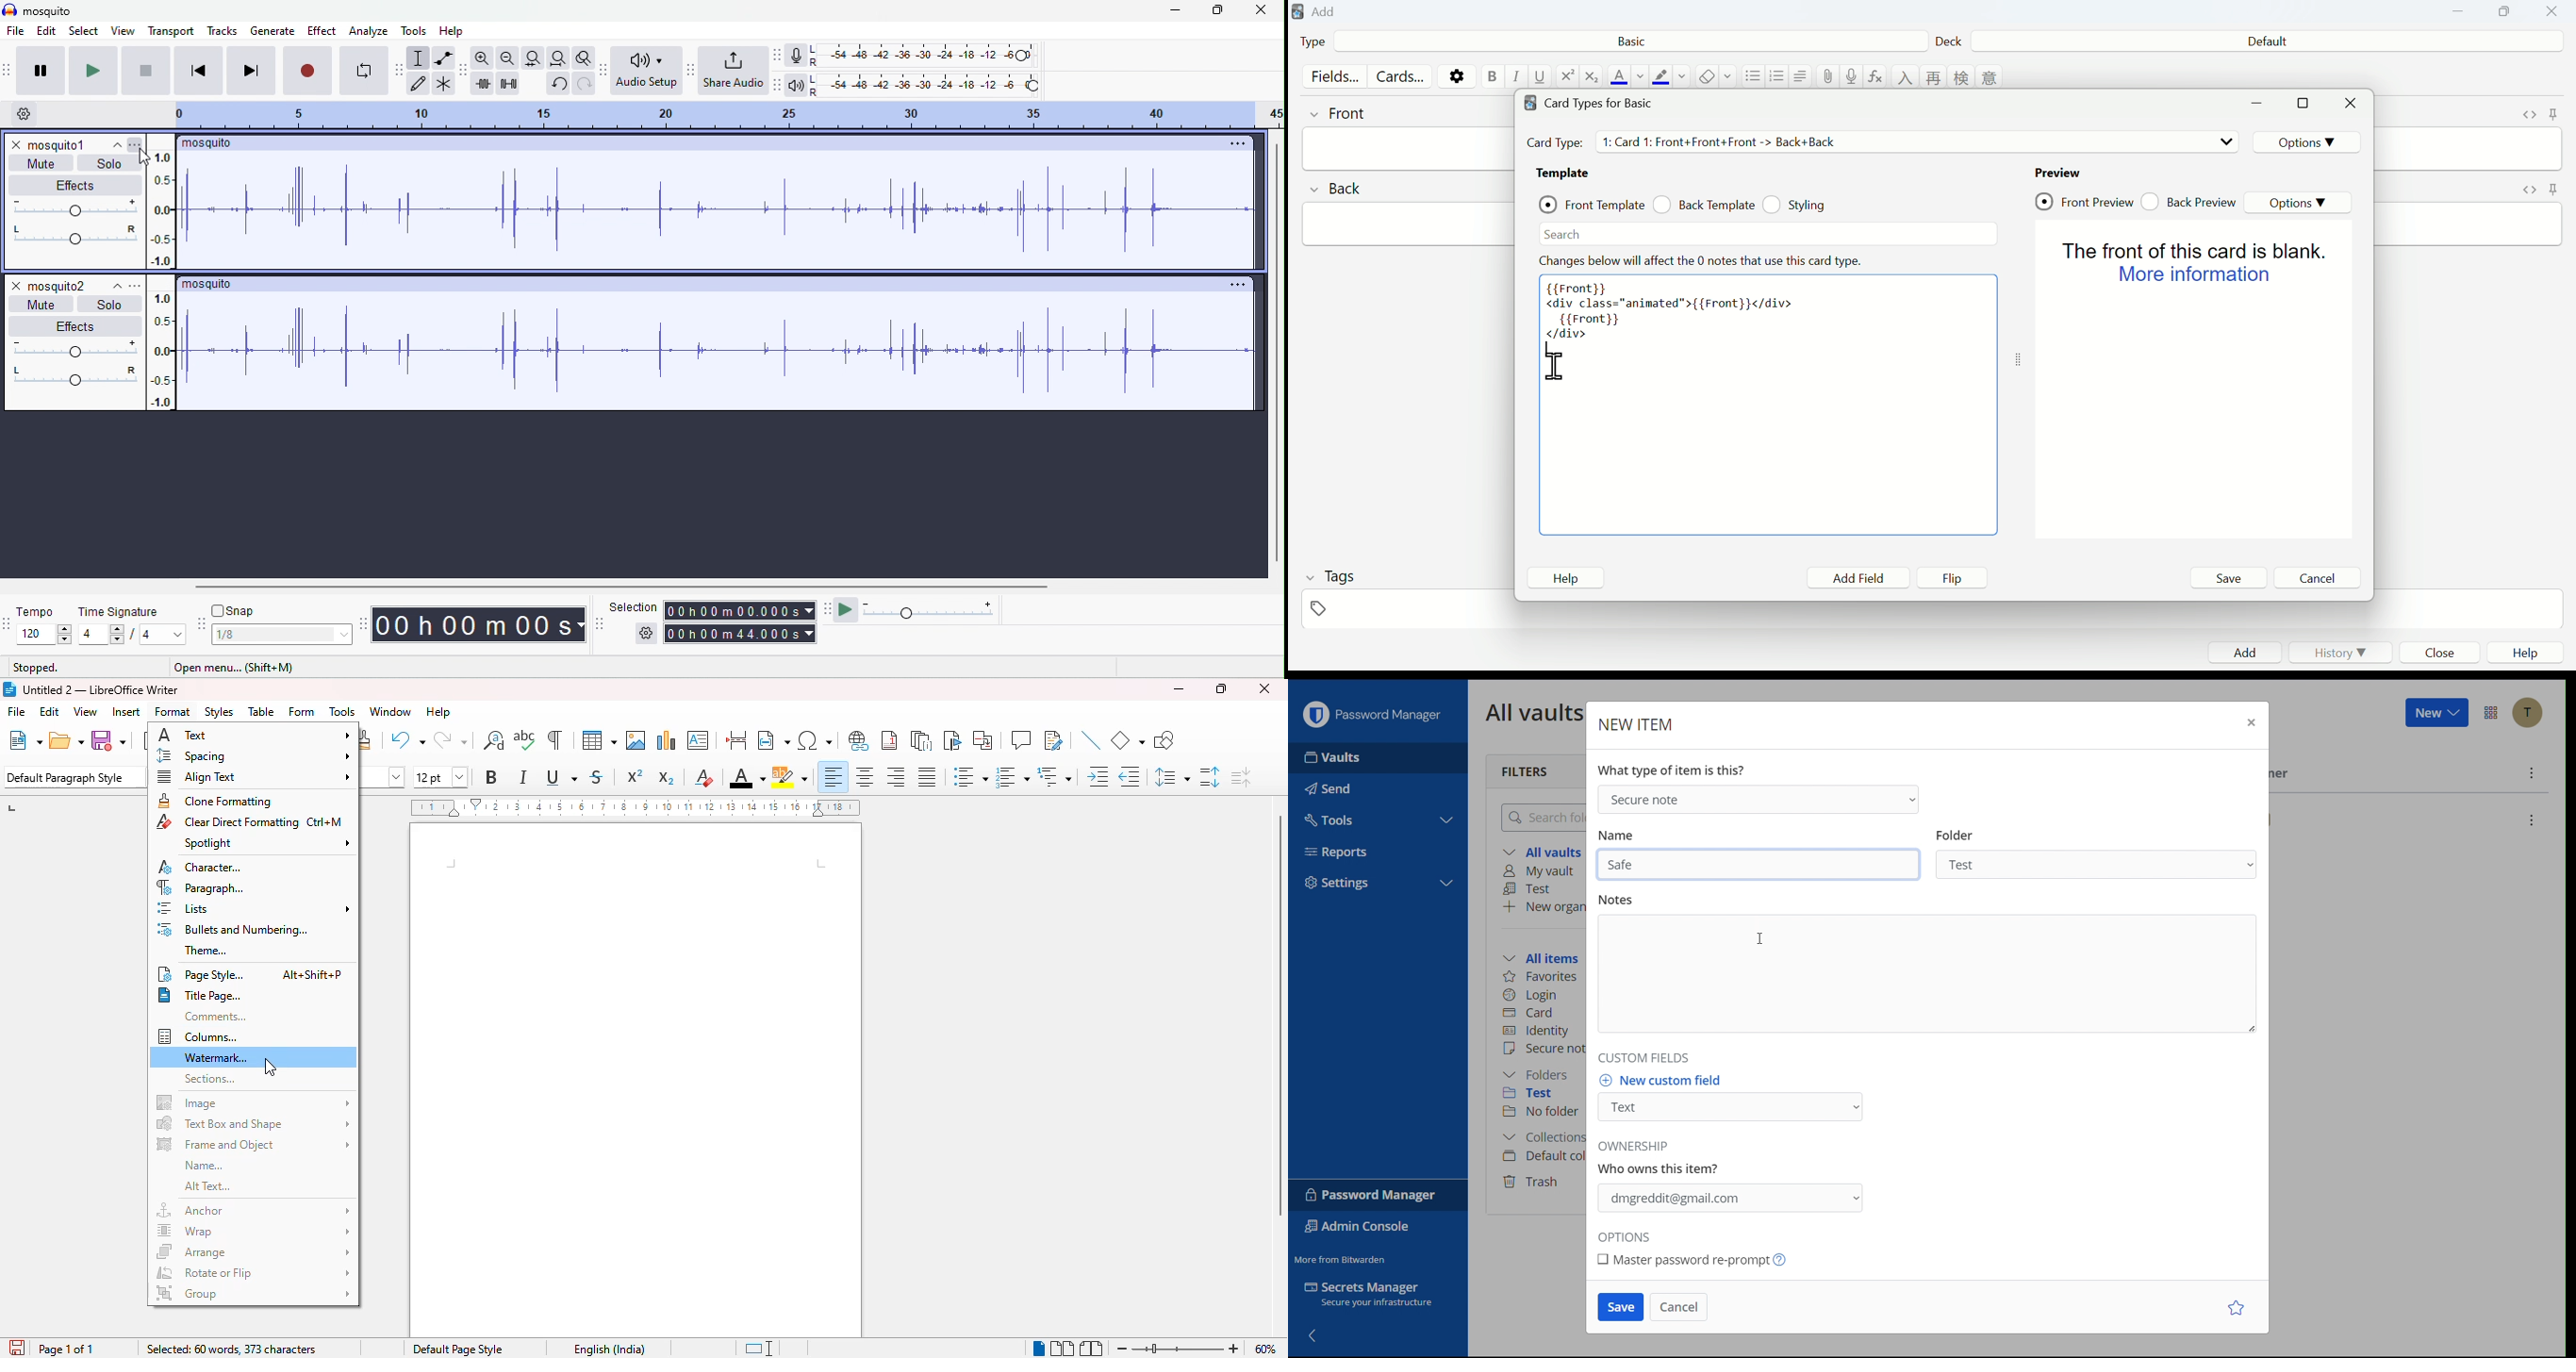 Image resolution: width=2576 pixels, height=1372 pixels. Describe the element at coordinates (951, 740) in the screenshot. I see `insert bookmark` at that location.